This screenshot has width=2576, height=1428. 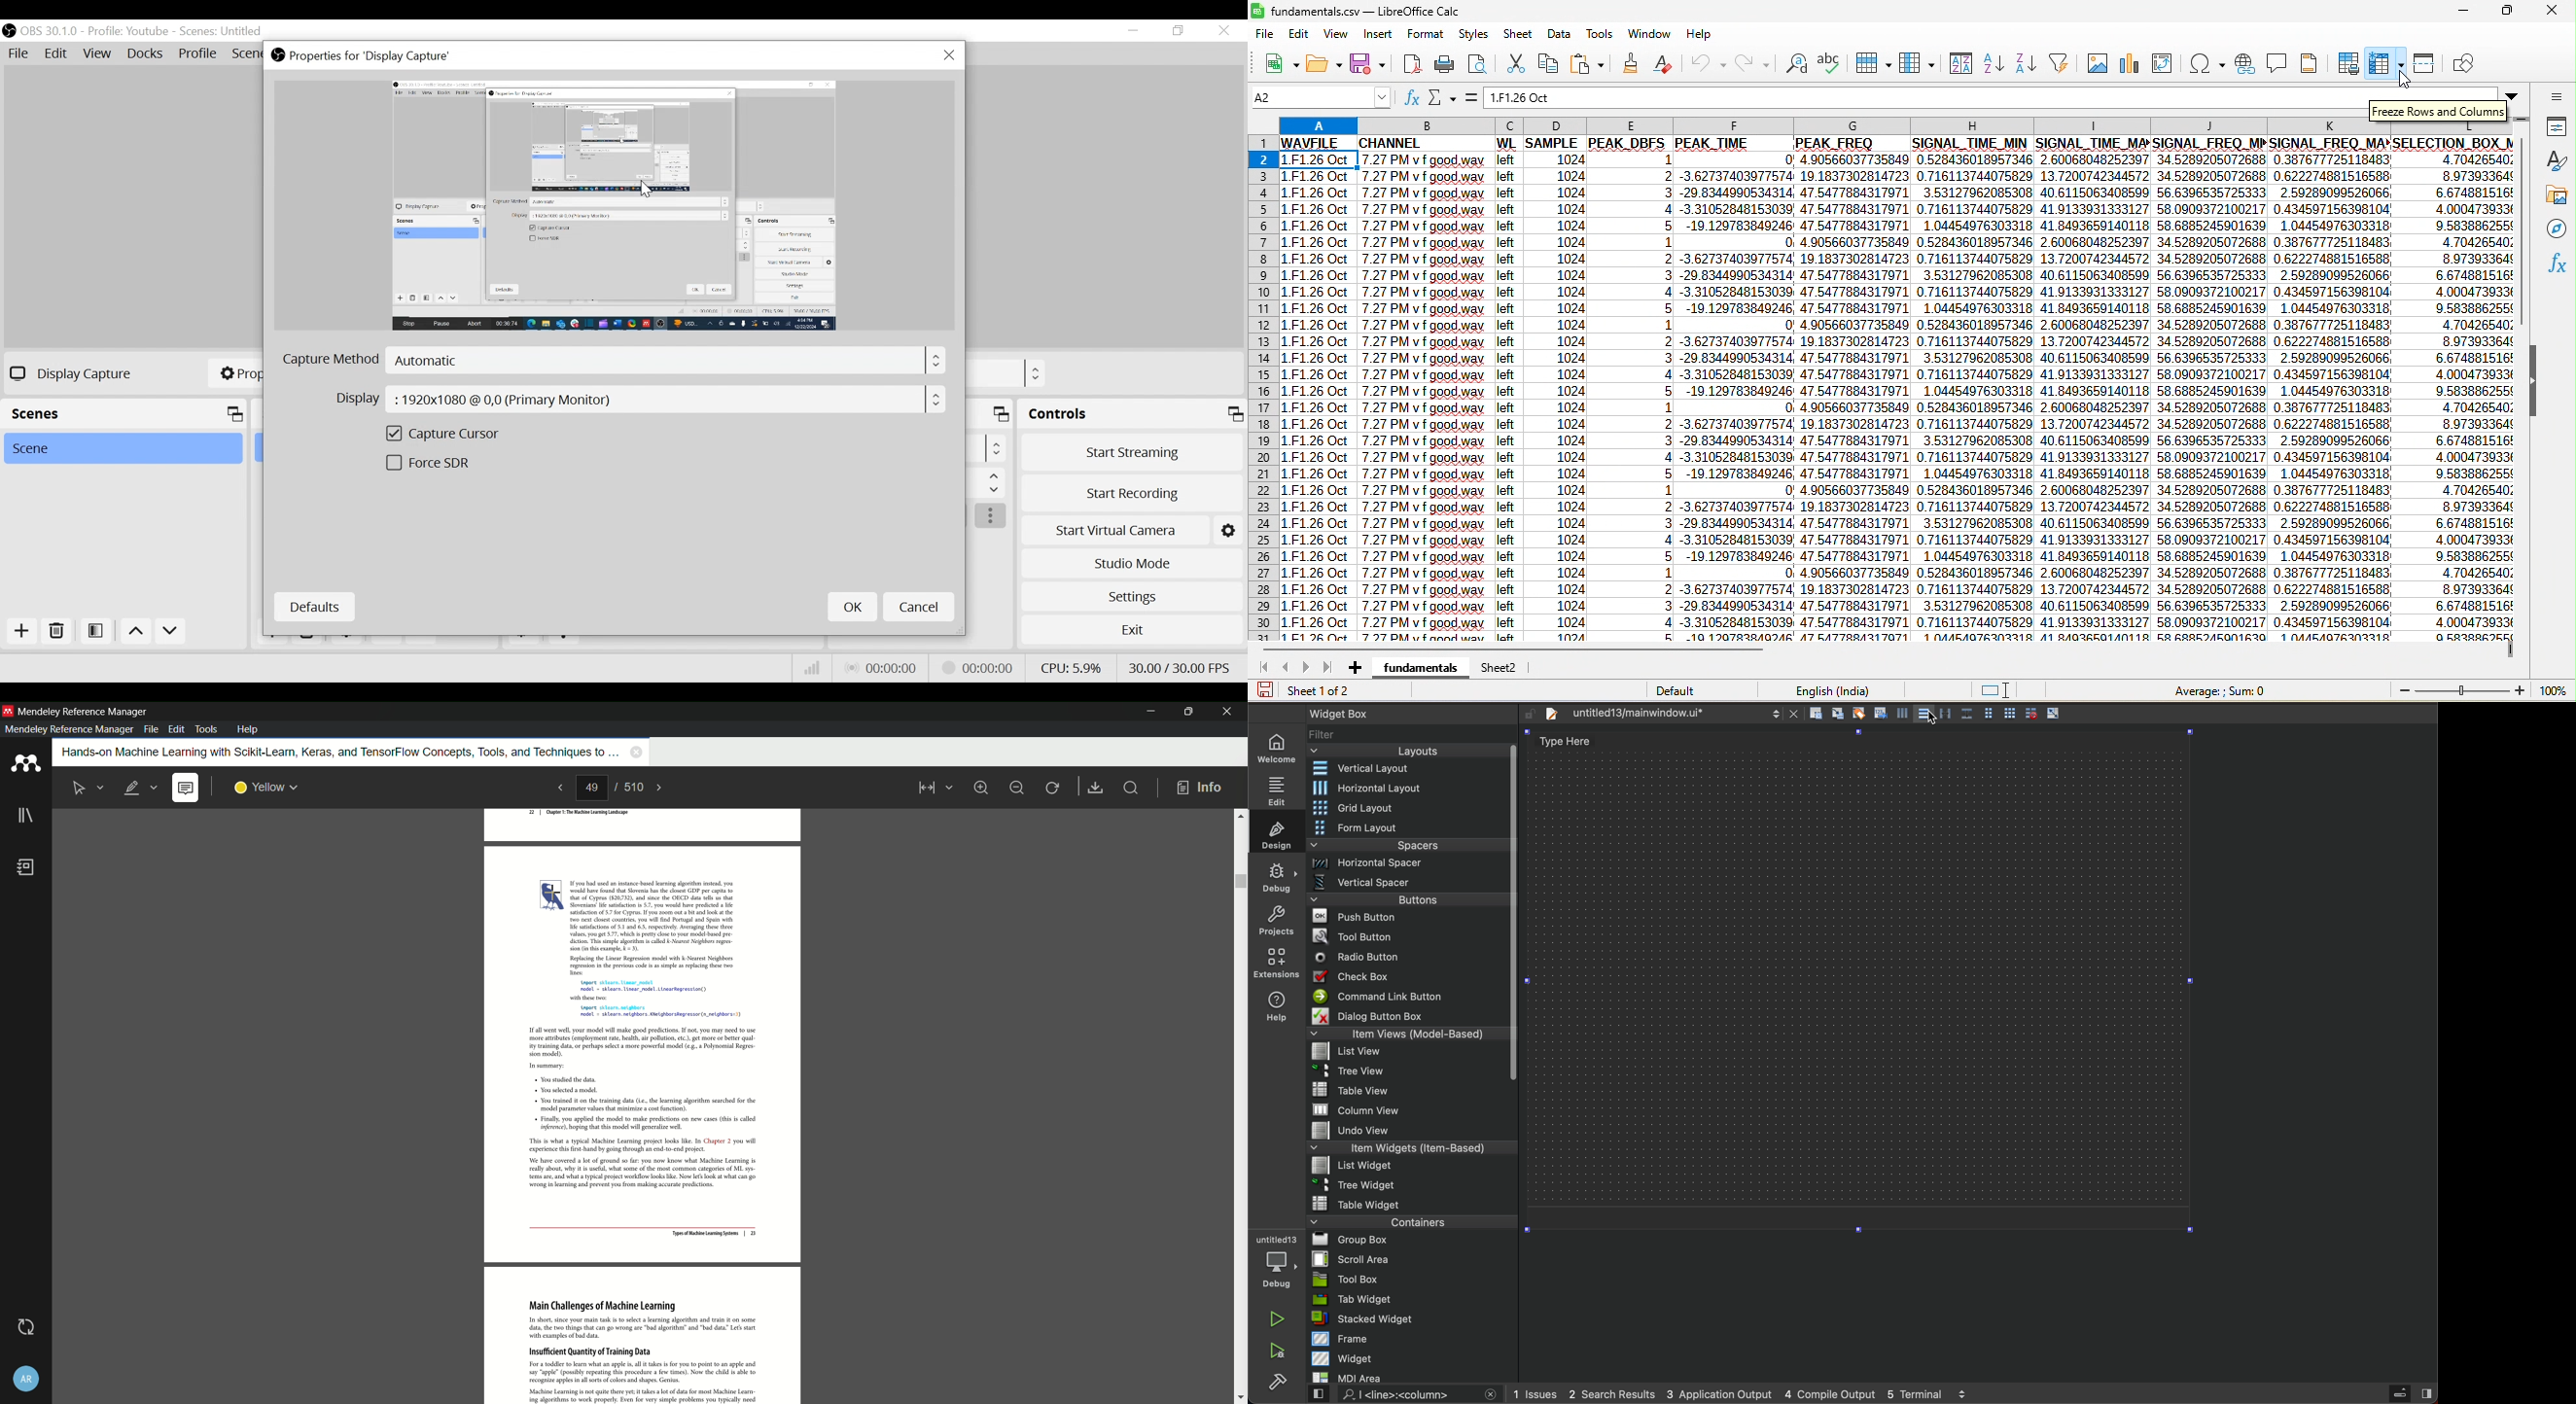 I want to click on Docks, so click(x=146, y=54).